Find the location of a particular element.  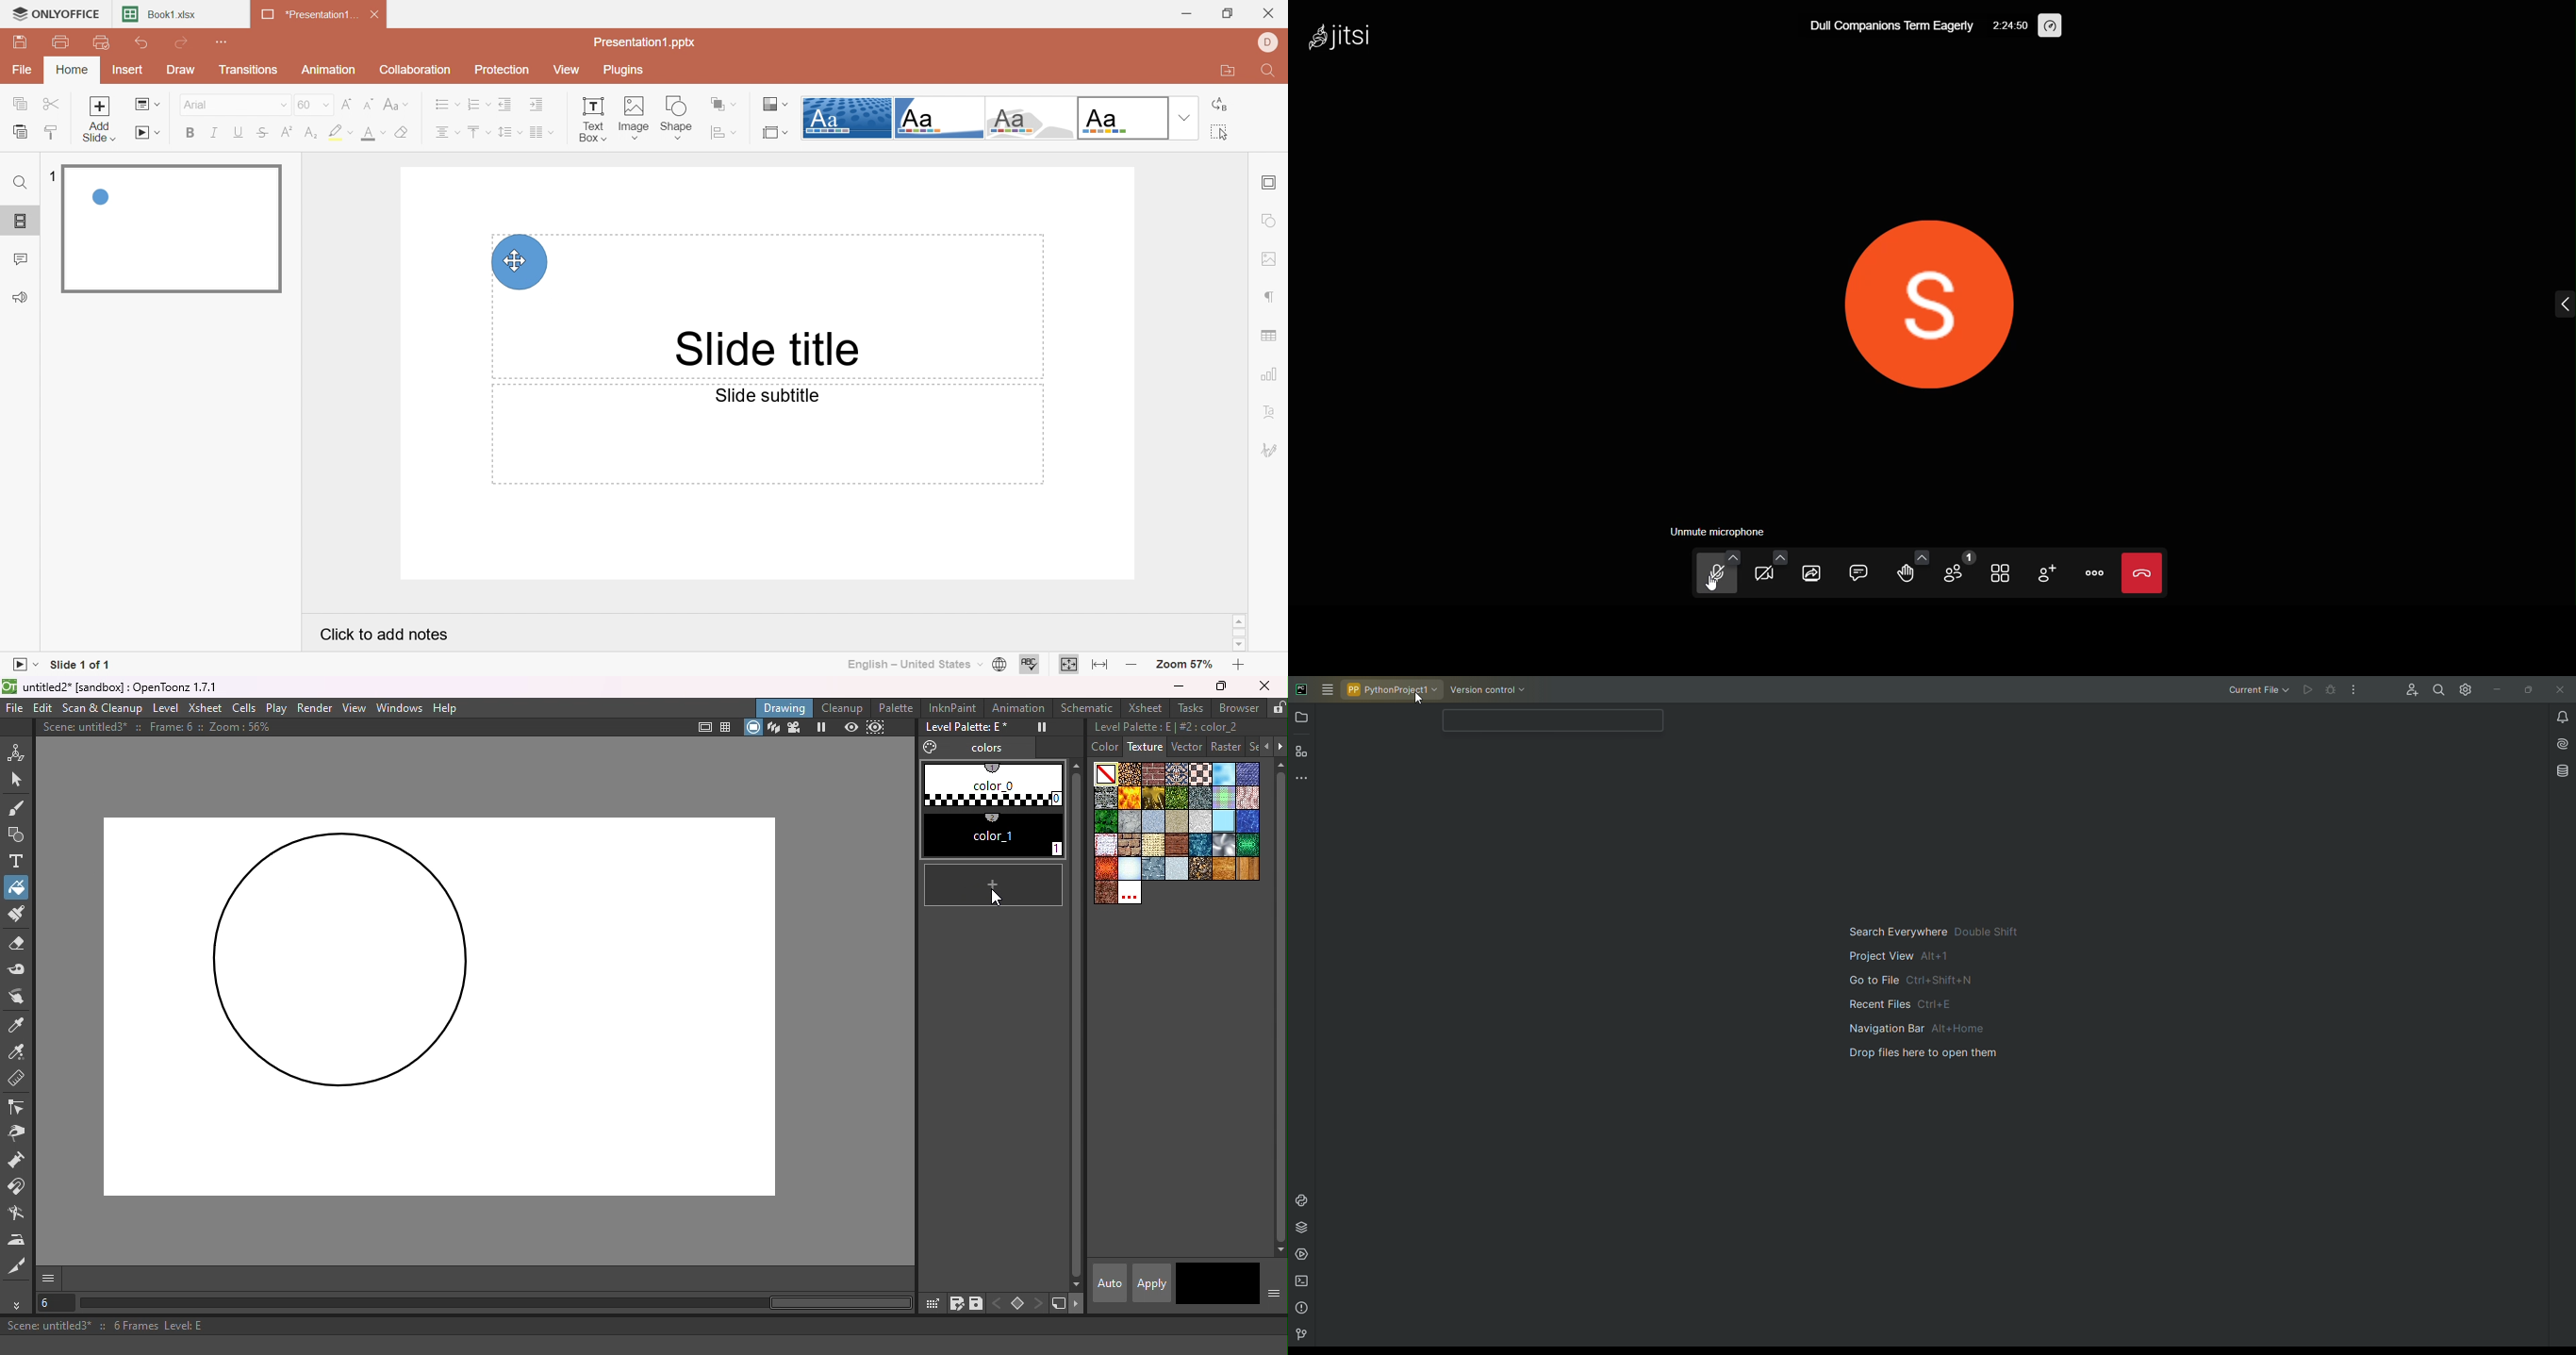

Slide is located at coordinates (172, 230).